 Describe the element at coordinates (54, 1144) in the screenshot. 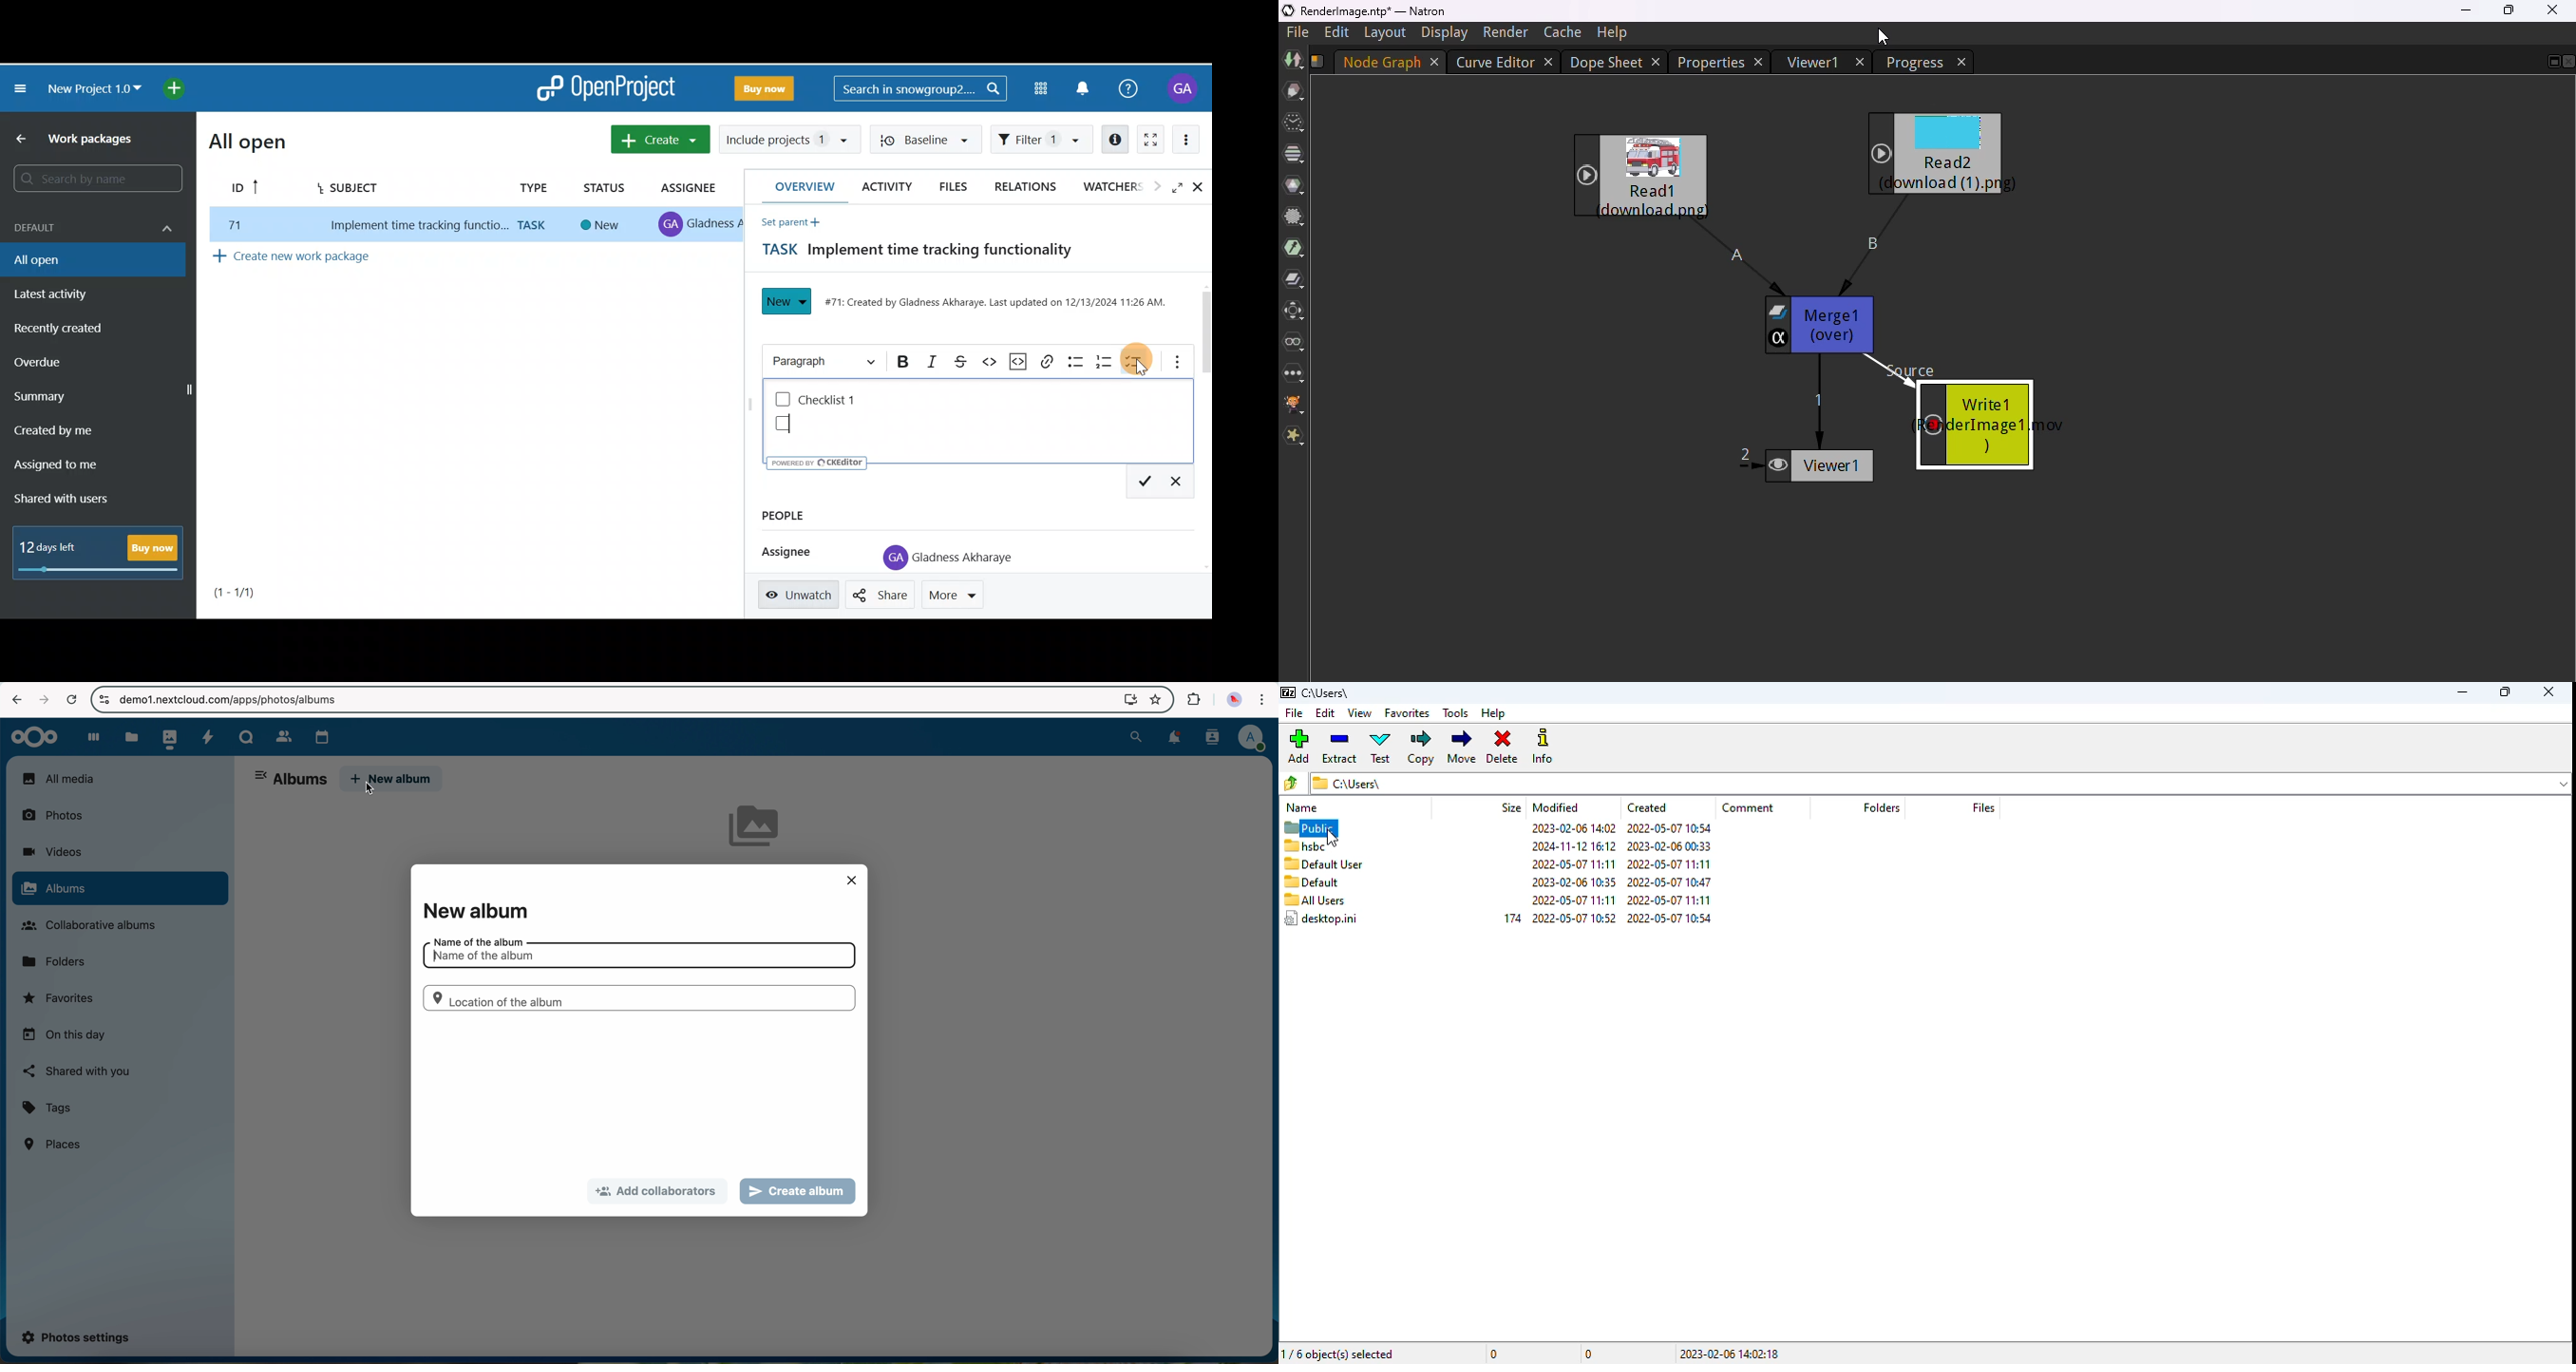

I see `places` at that location.